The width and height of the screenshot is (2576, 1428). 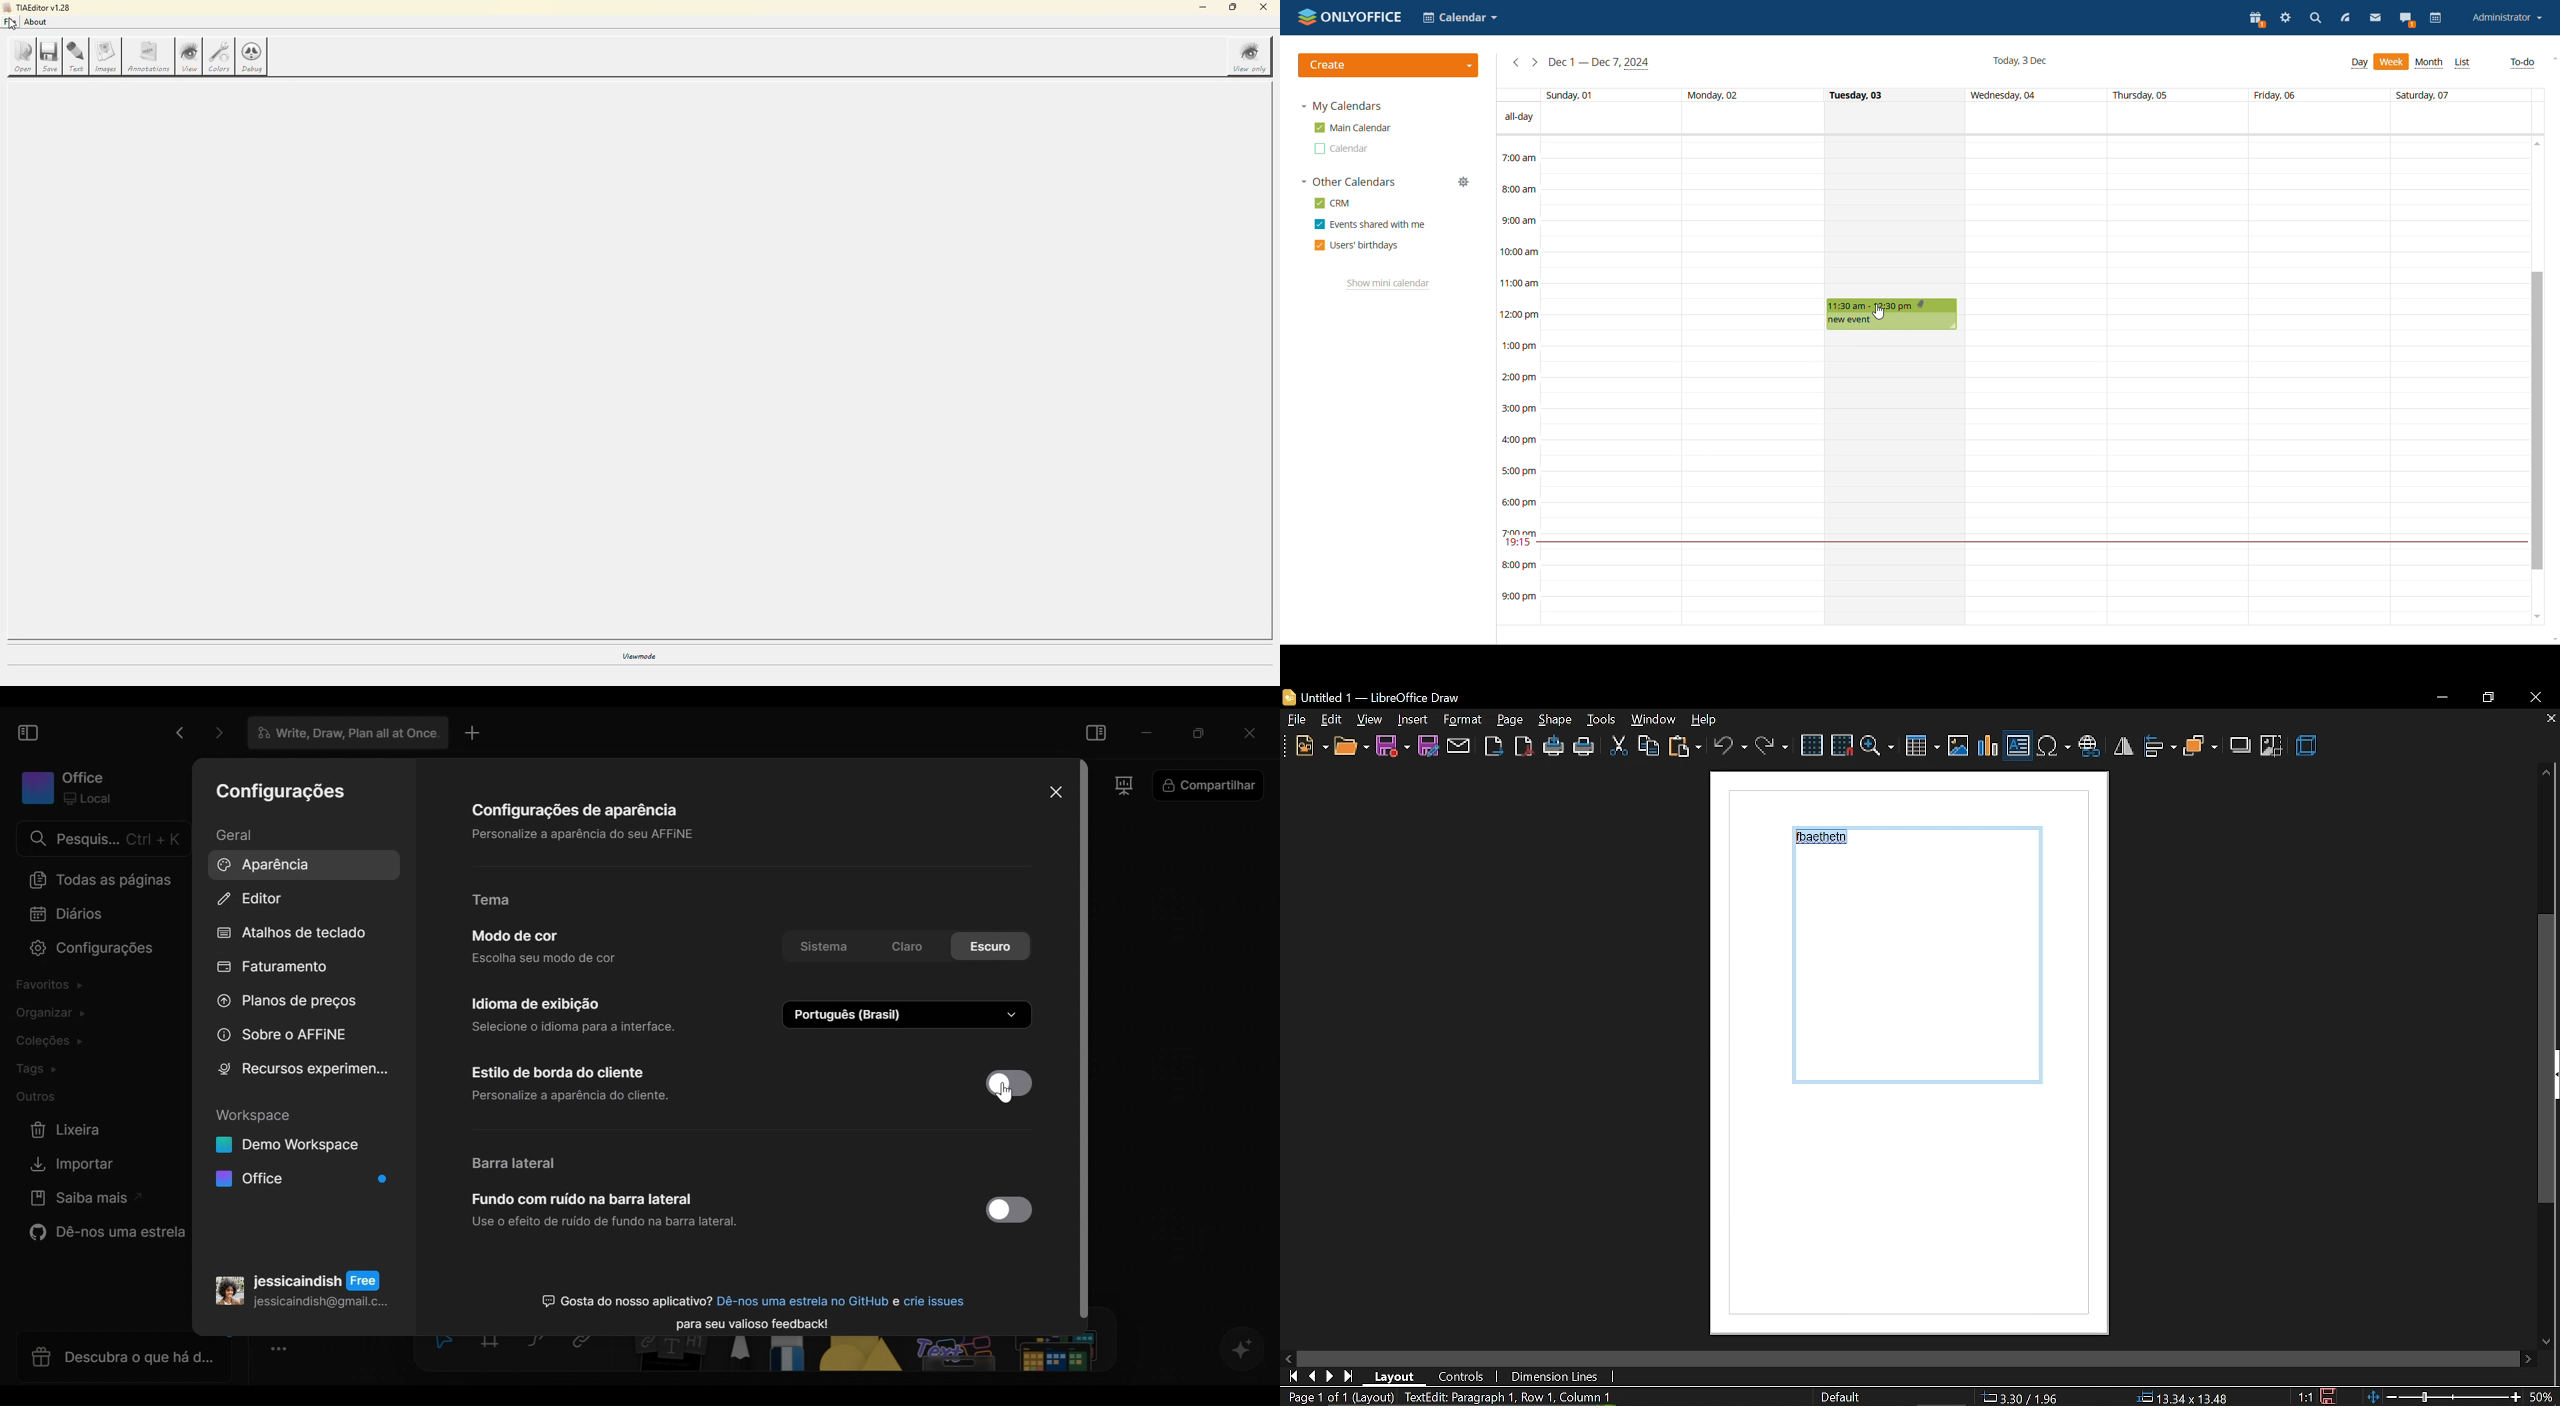 I want to click on Pen, so click(x=741, y=1355).